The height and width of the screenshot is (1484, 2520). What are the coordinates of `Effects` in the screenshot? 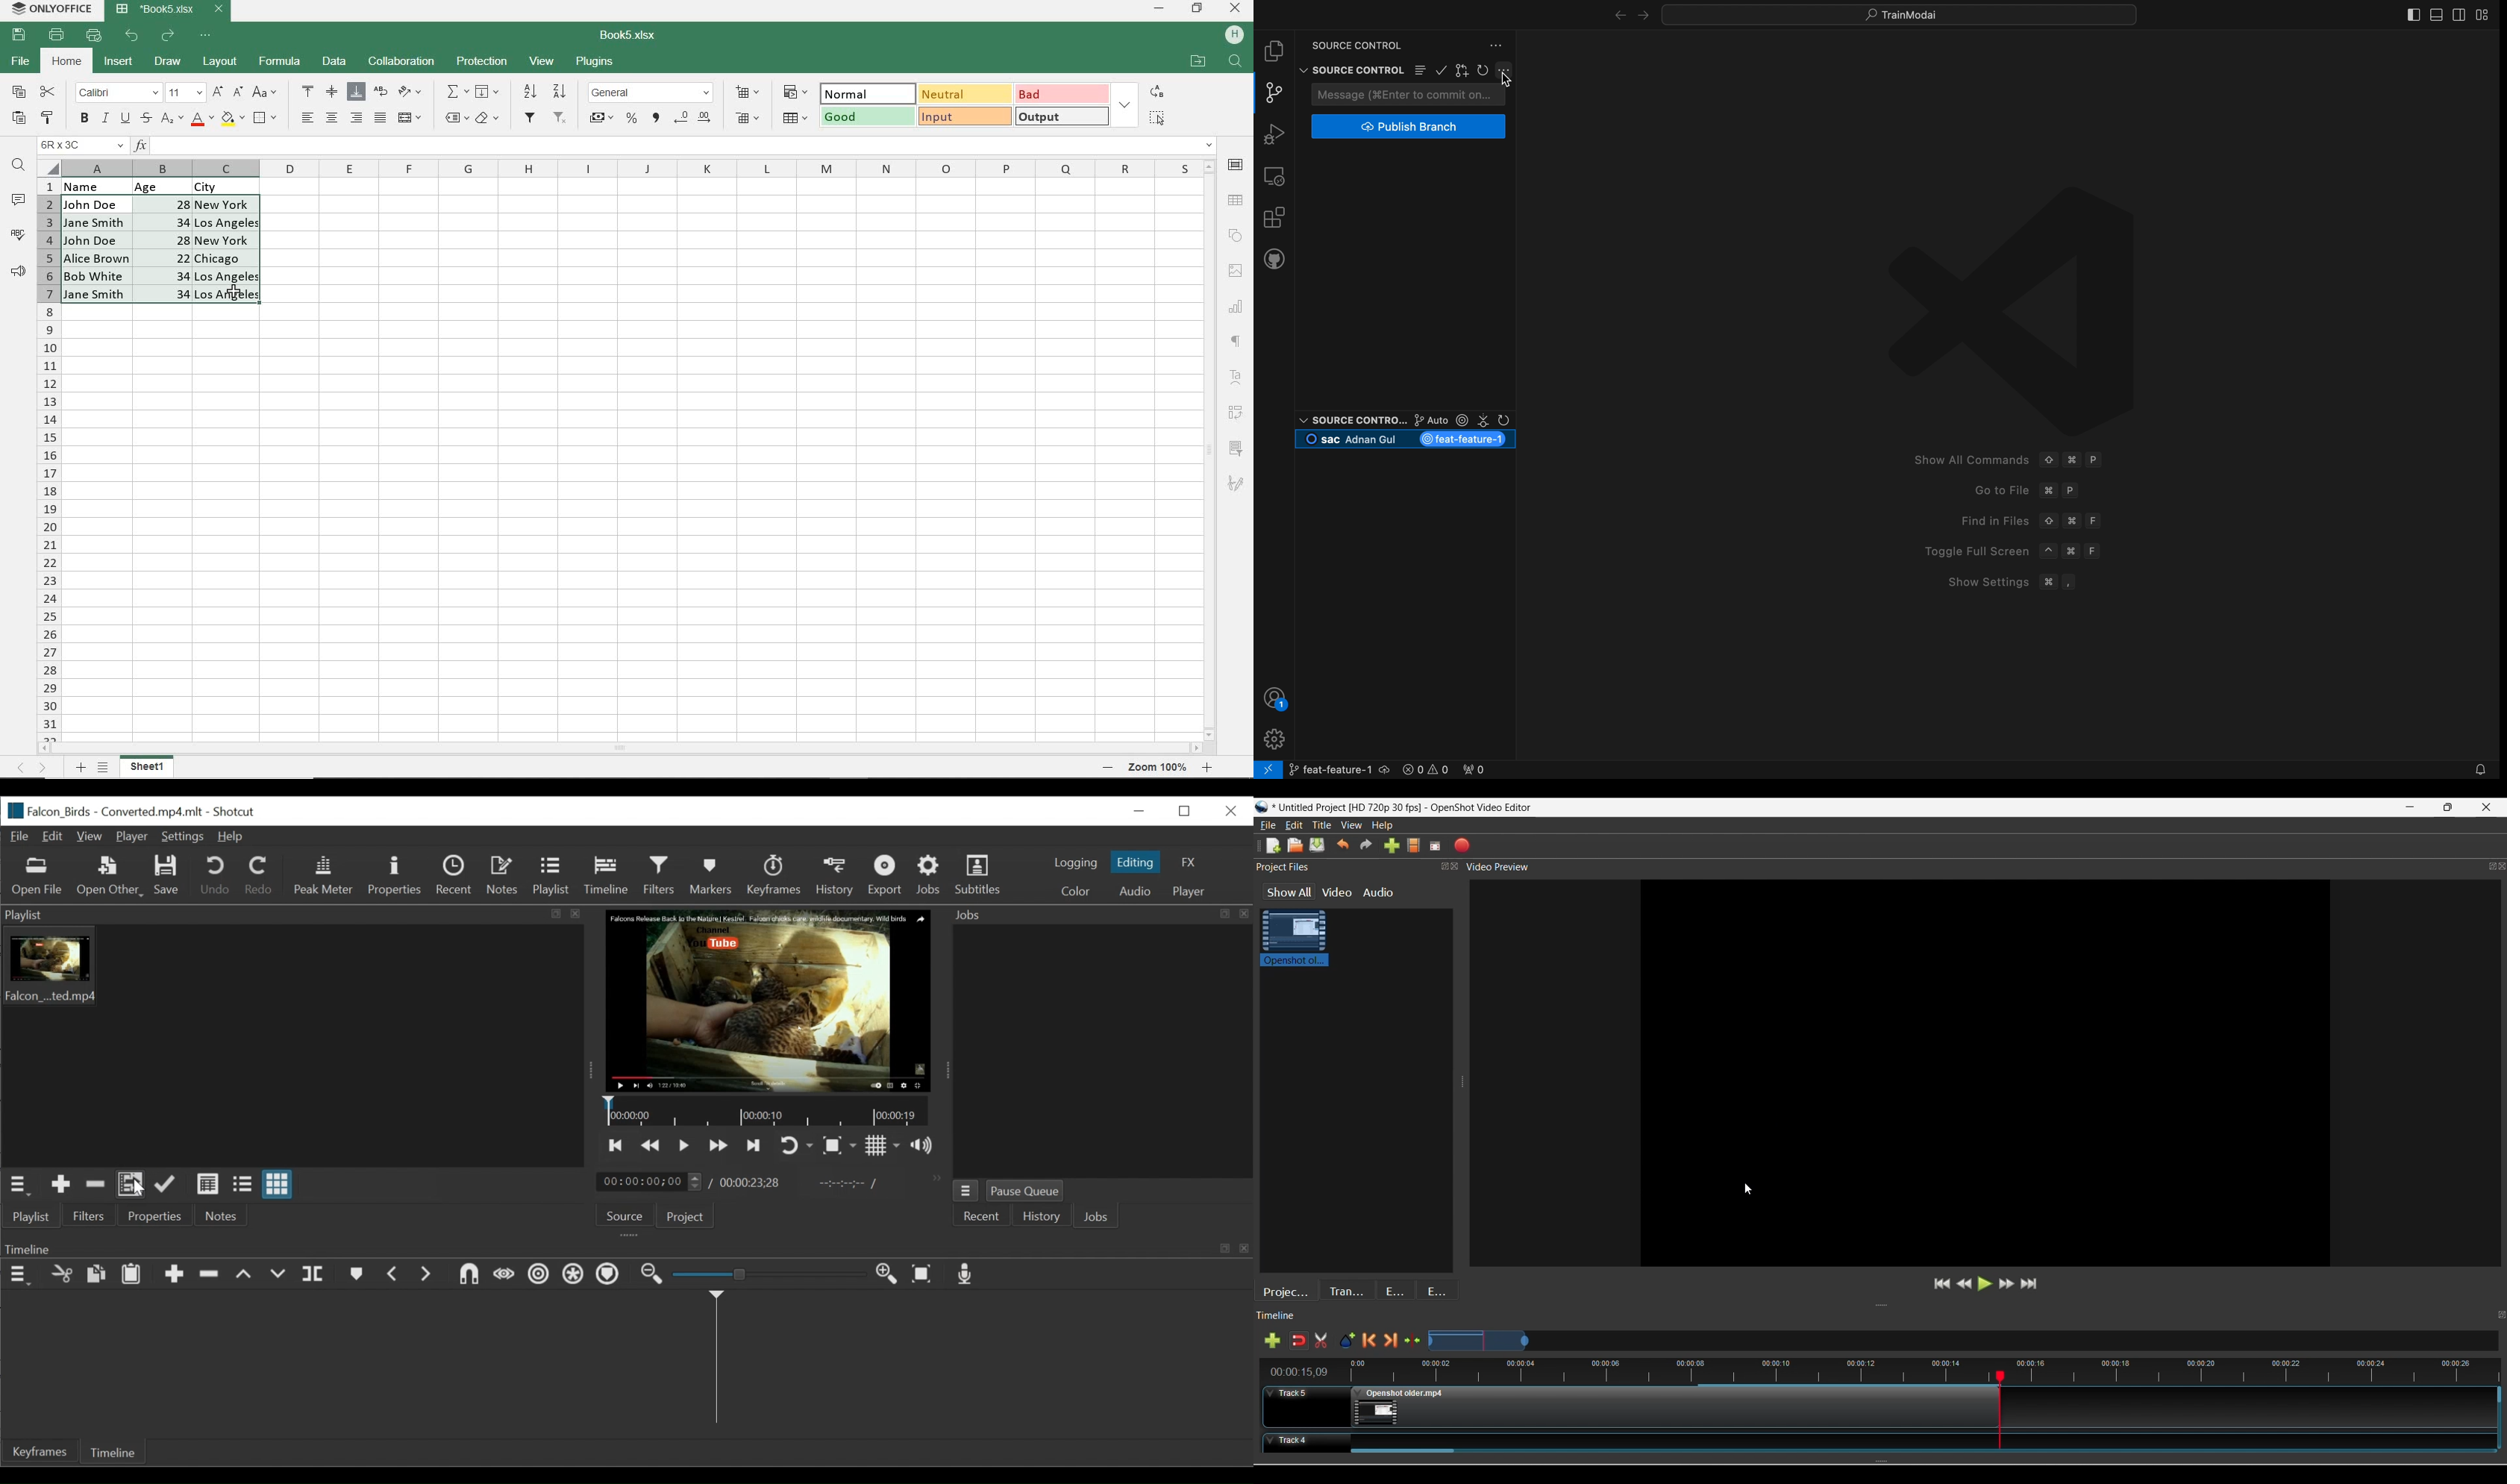 It's located at (1396, 1289).